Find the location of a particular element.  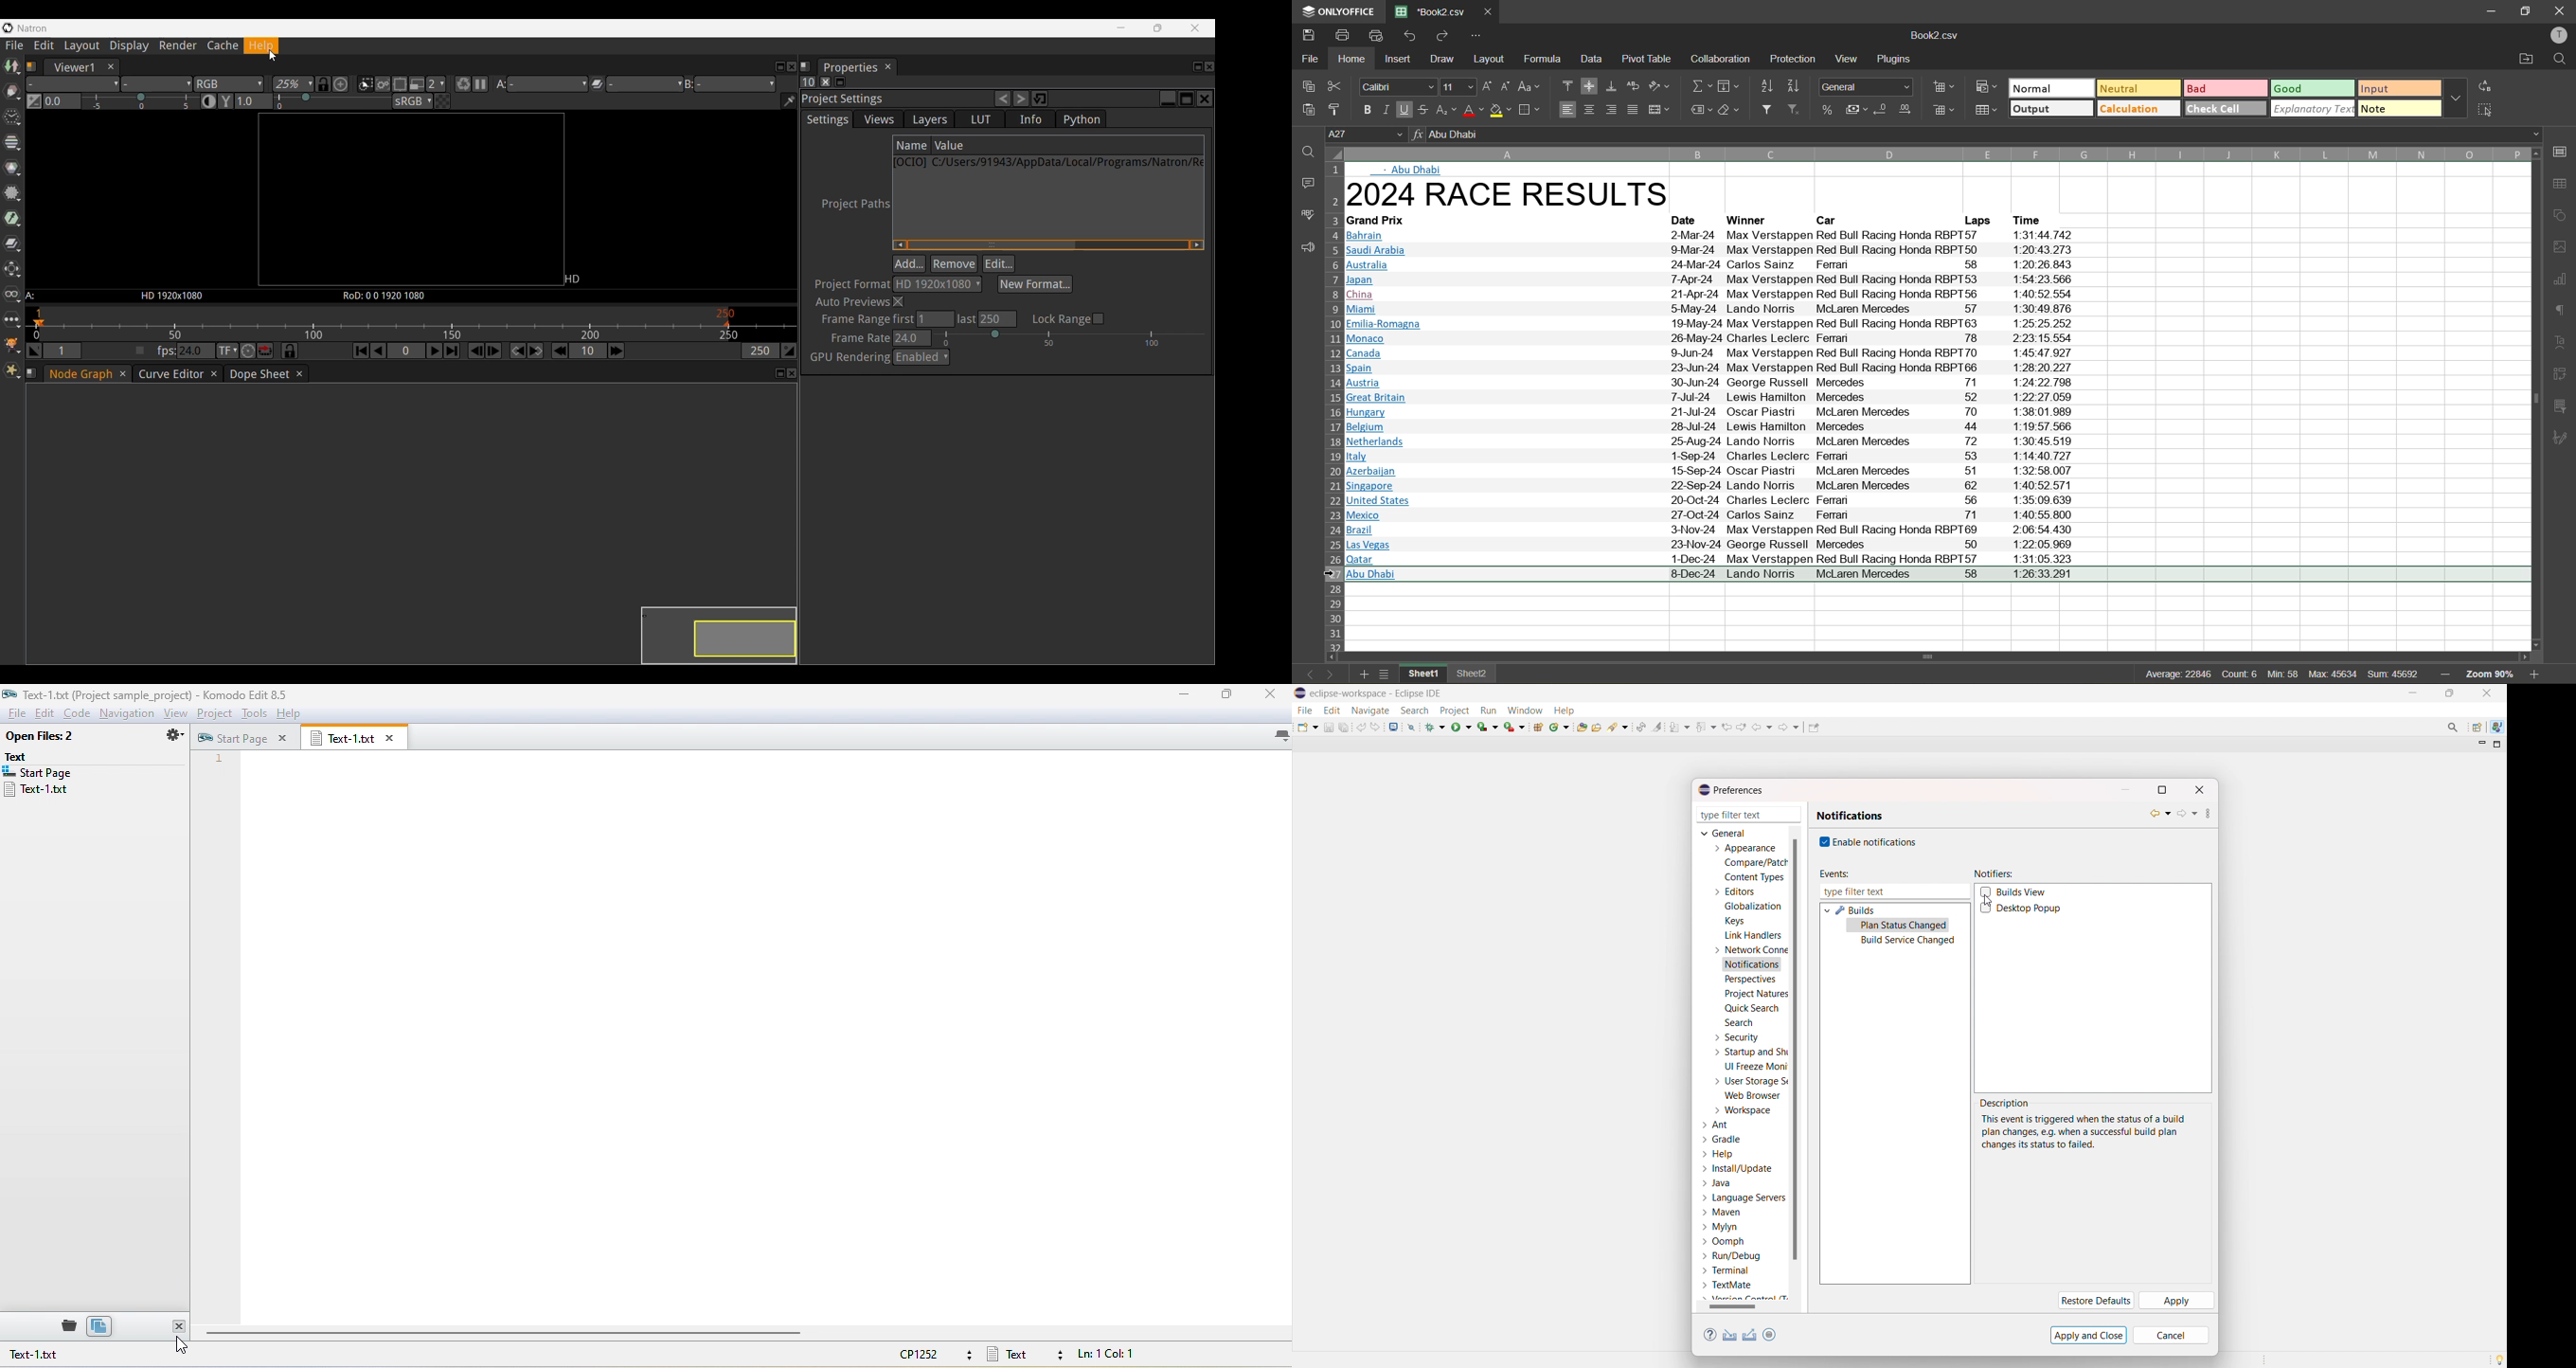

text info is located at coordinates (1723, 382).